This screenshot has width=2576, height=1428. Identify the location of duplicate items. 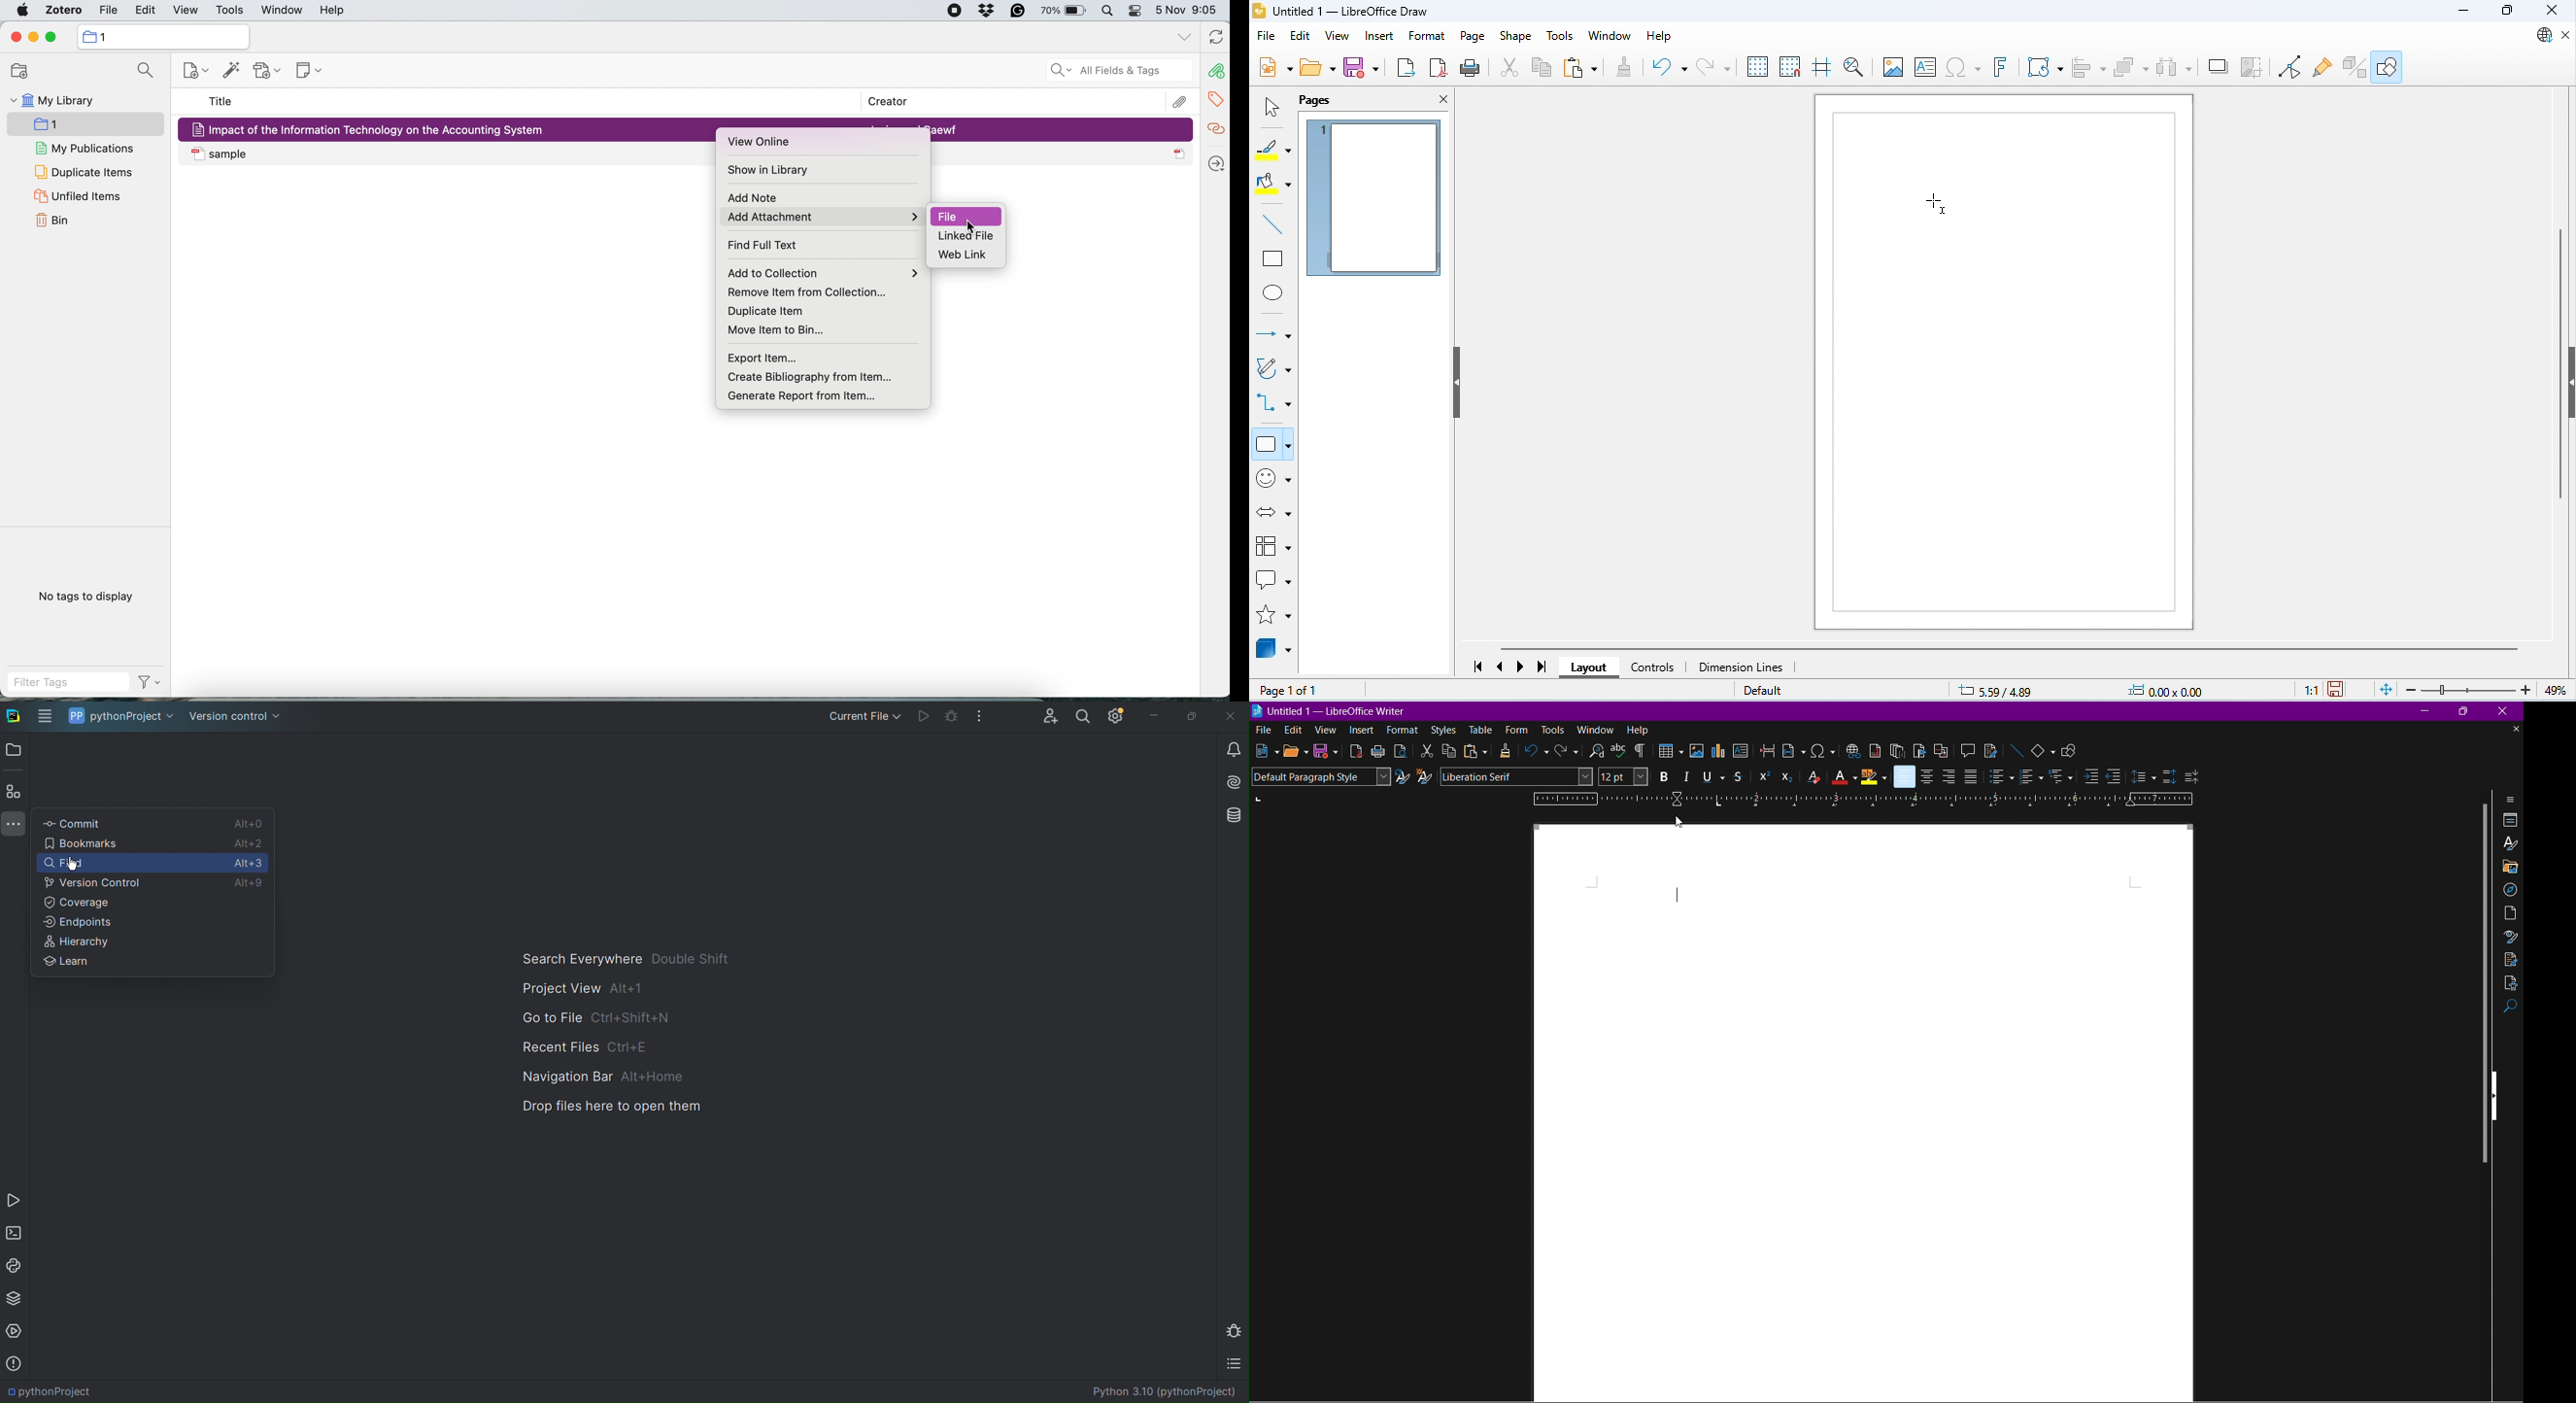
(83, 172).